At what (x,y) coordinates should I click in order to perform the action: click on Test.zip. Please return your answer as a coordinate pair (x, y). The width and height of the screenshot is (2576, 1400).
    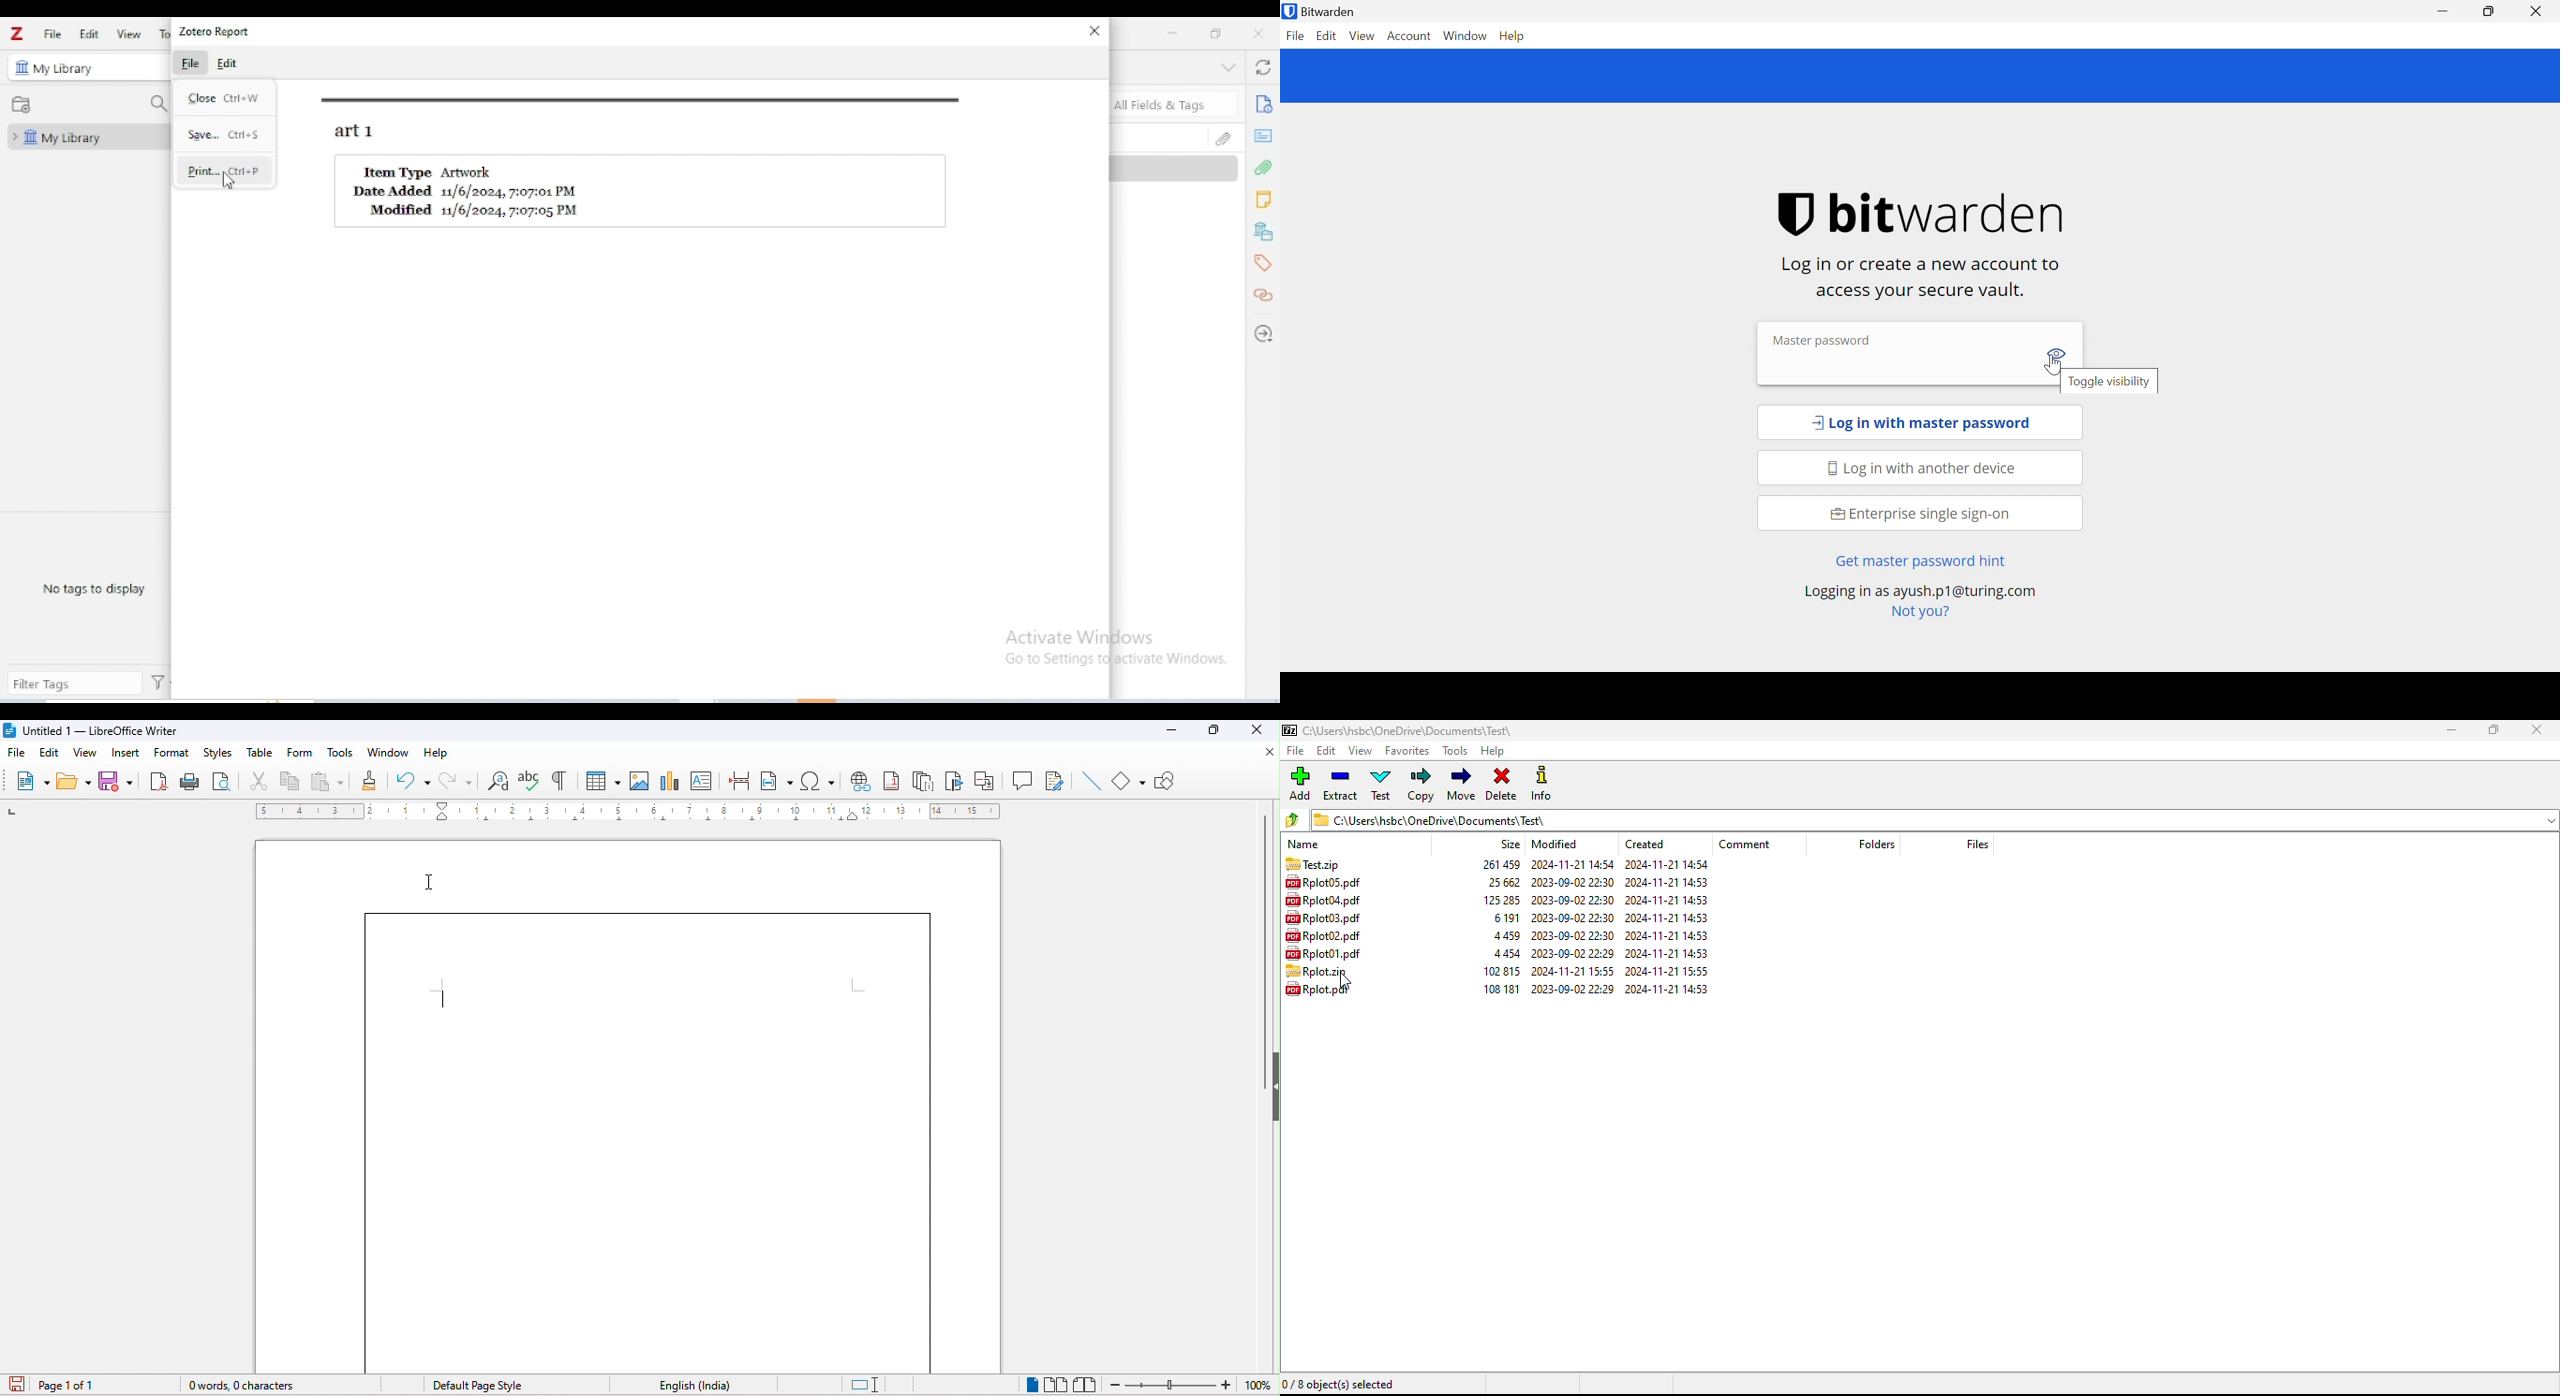
    Looking at the image, I should click on (1312, 864).